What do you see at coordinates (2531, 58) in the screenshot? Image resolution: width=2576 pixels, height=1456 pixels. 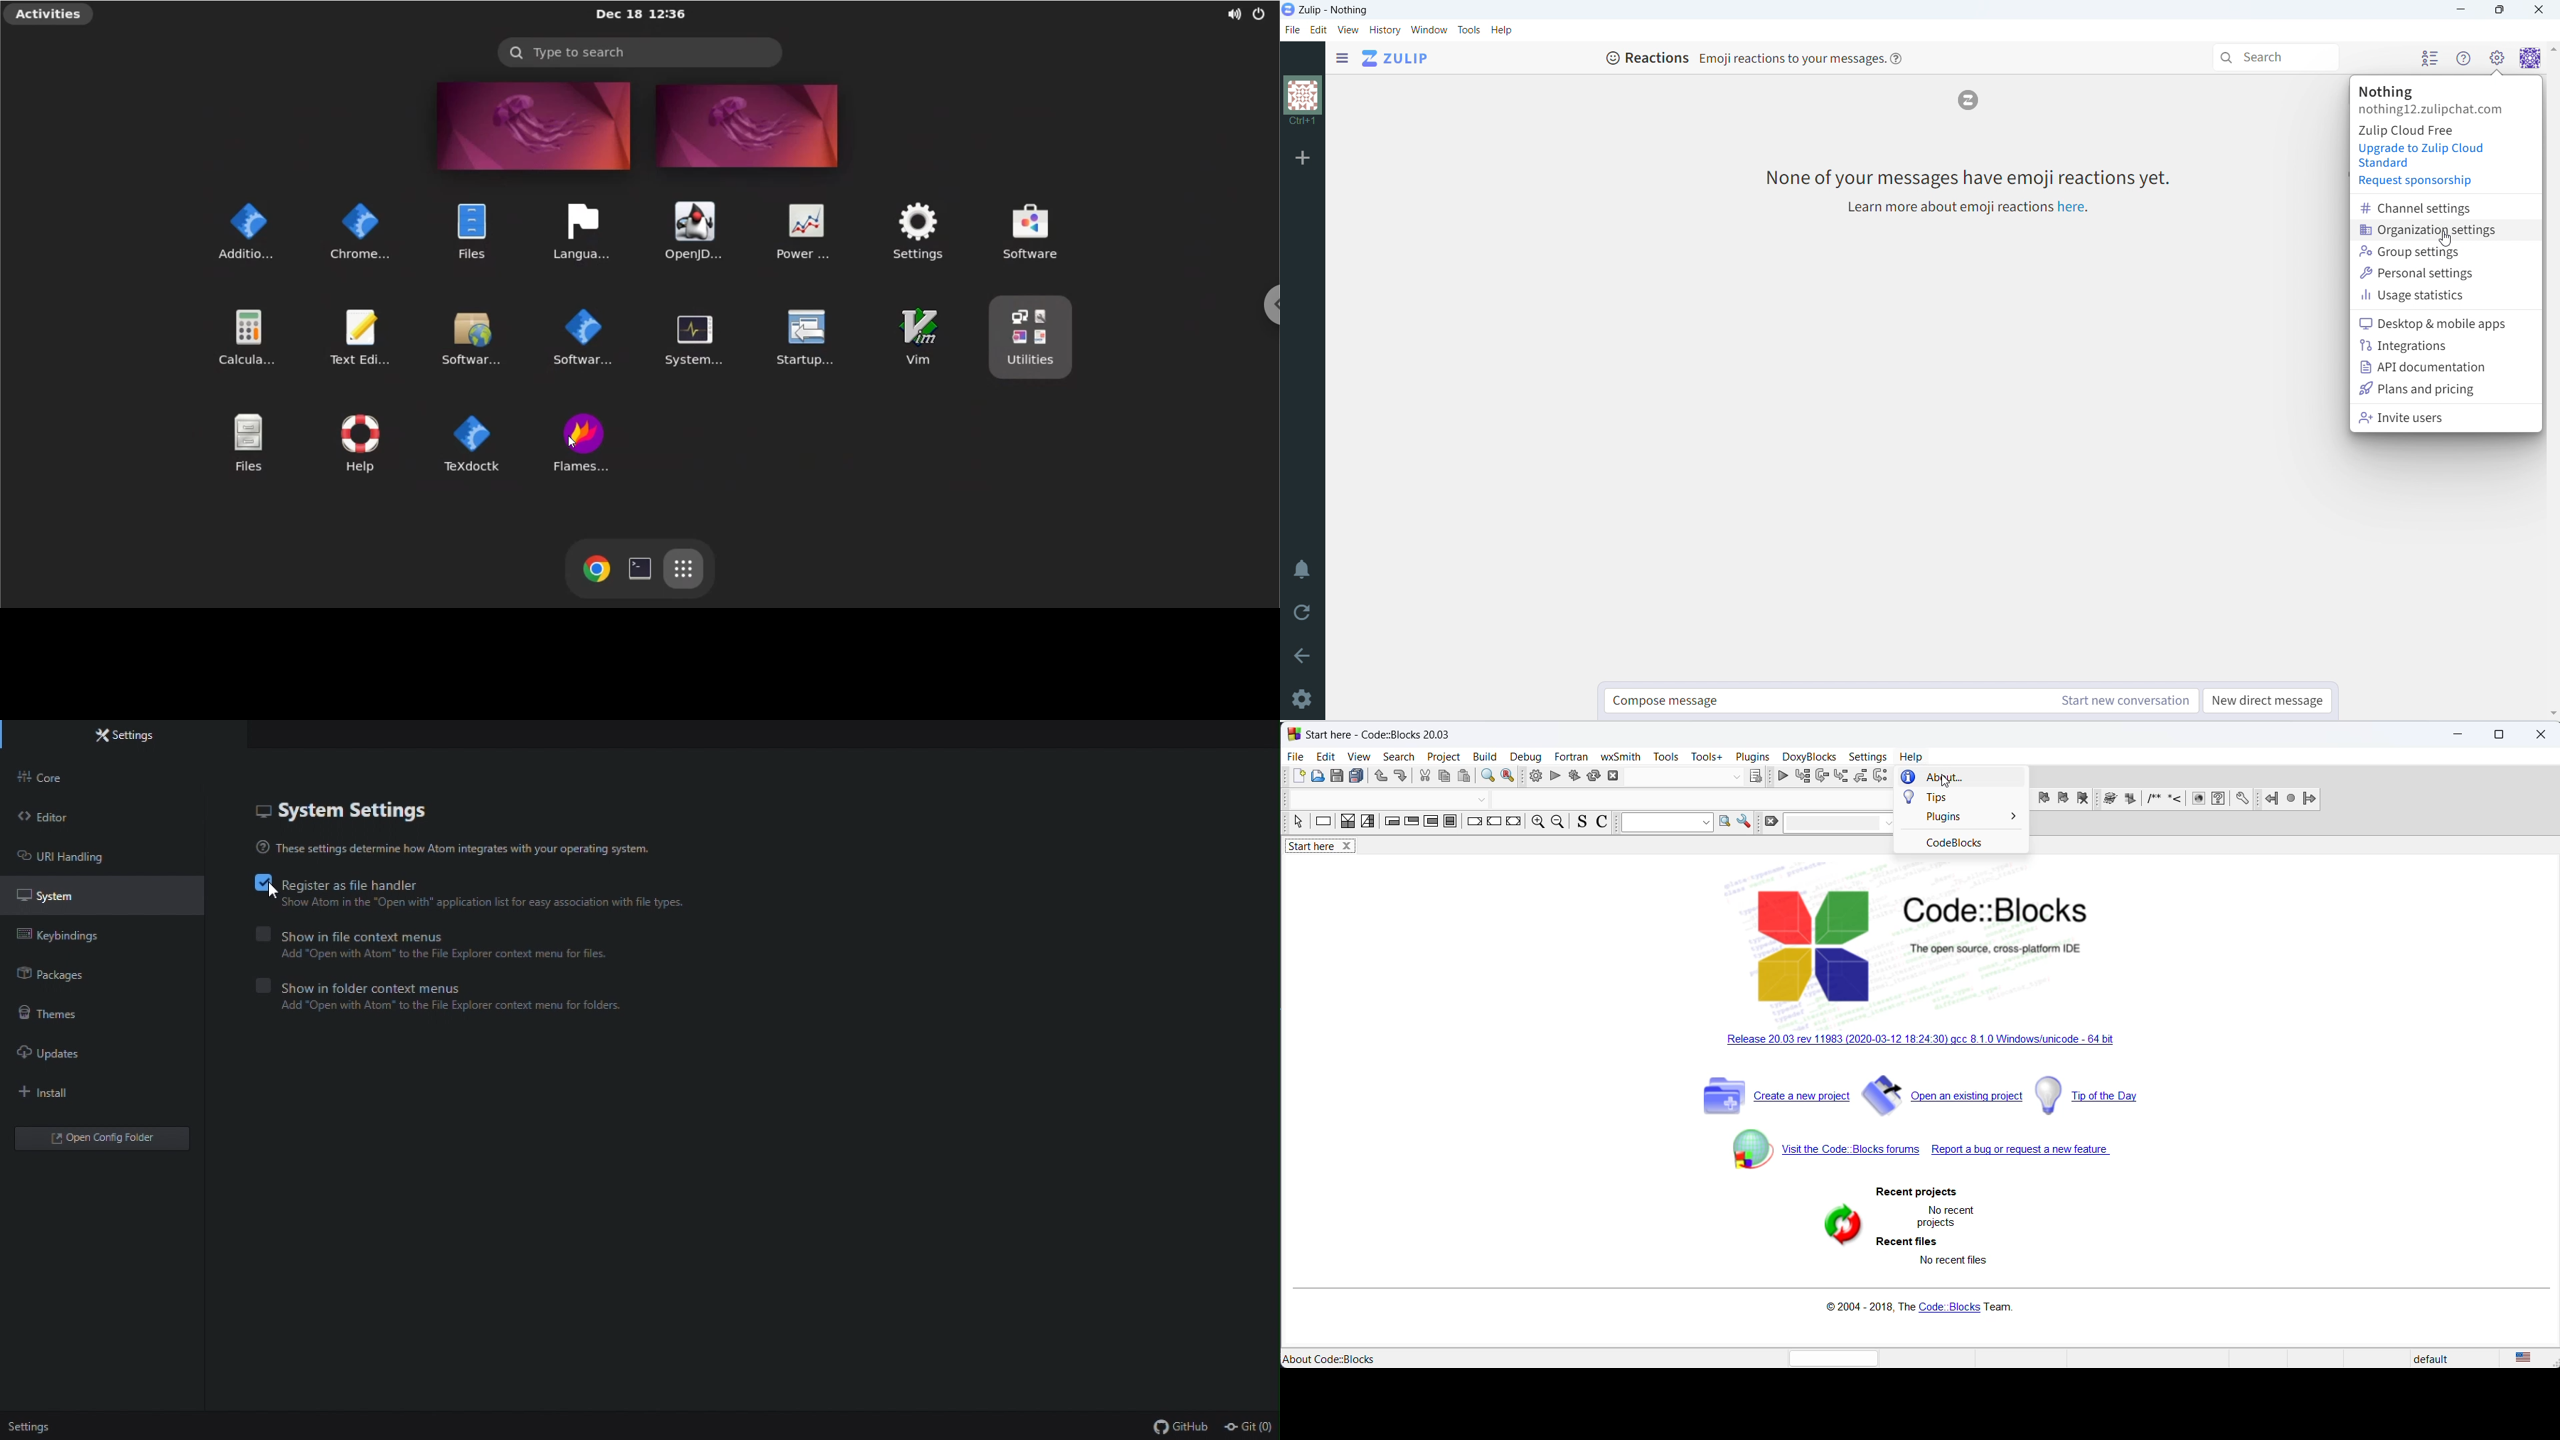 I see `personal menu` at bounding box center [2531, 58].